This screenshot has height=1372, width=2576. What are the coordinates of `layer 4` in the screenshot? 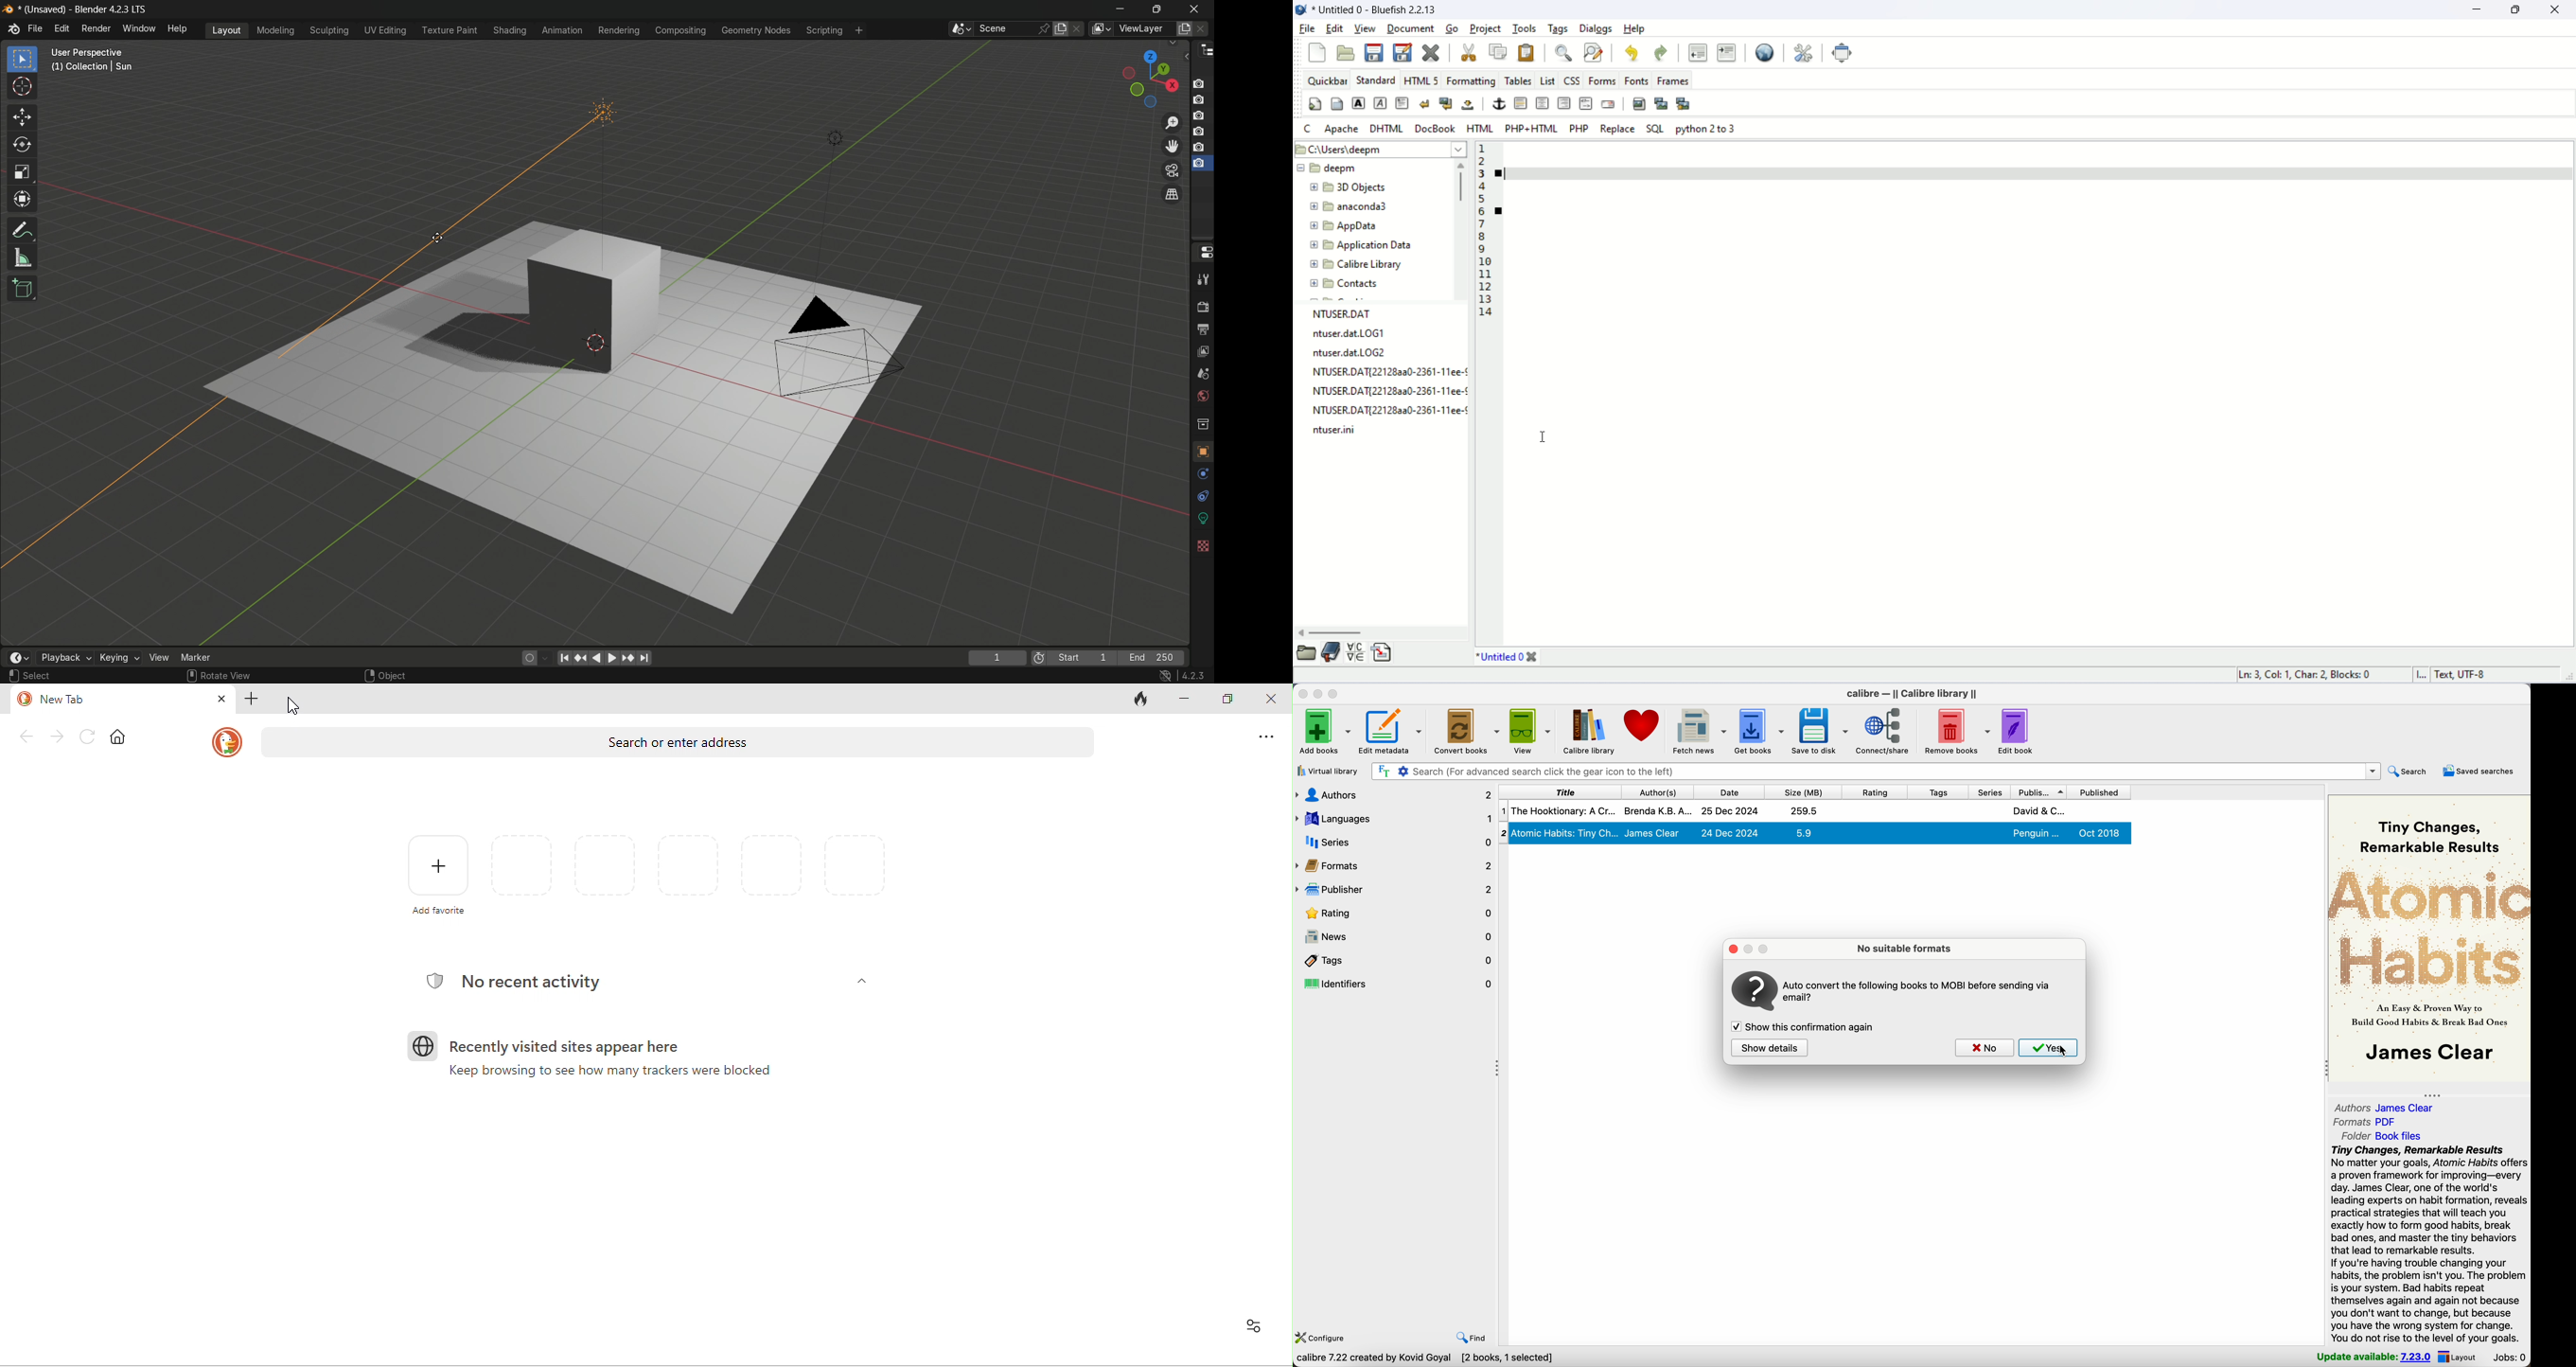 It's located at (1199, 131).